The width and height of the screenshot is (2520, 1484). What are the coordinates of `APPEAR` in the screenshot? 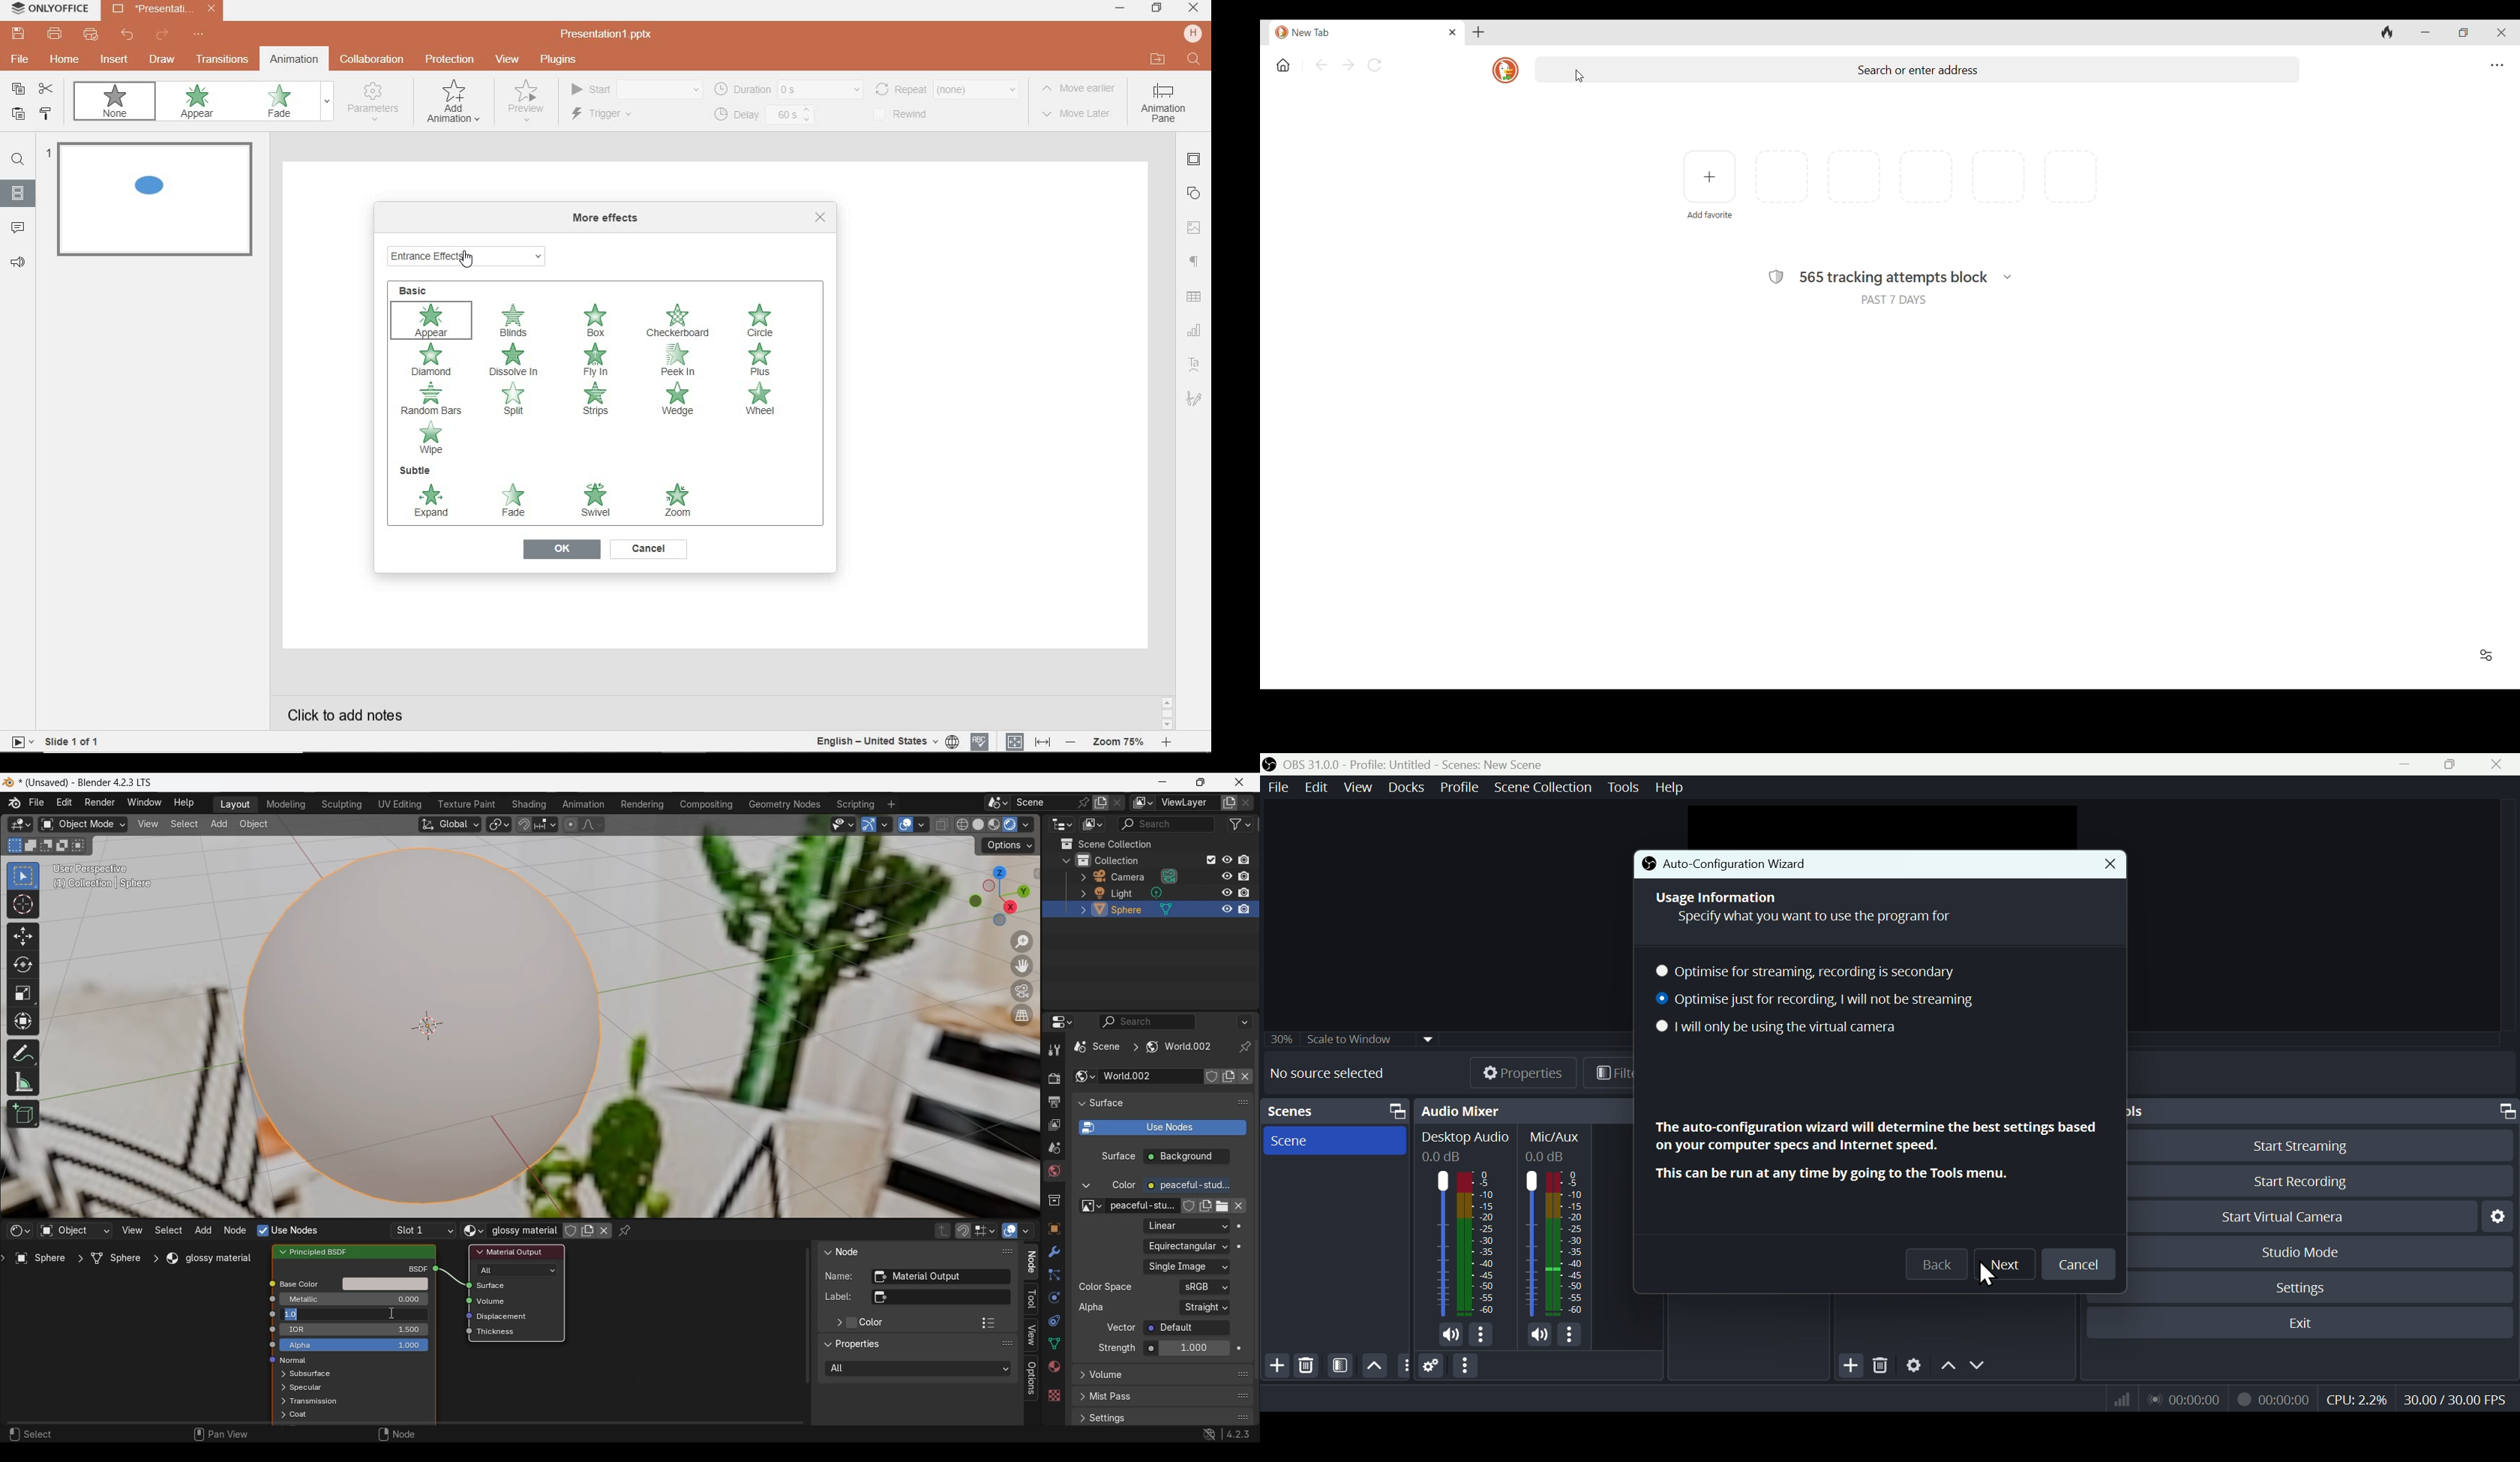 It's located at (435, 320).